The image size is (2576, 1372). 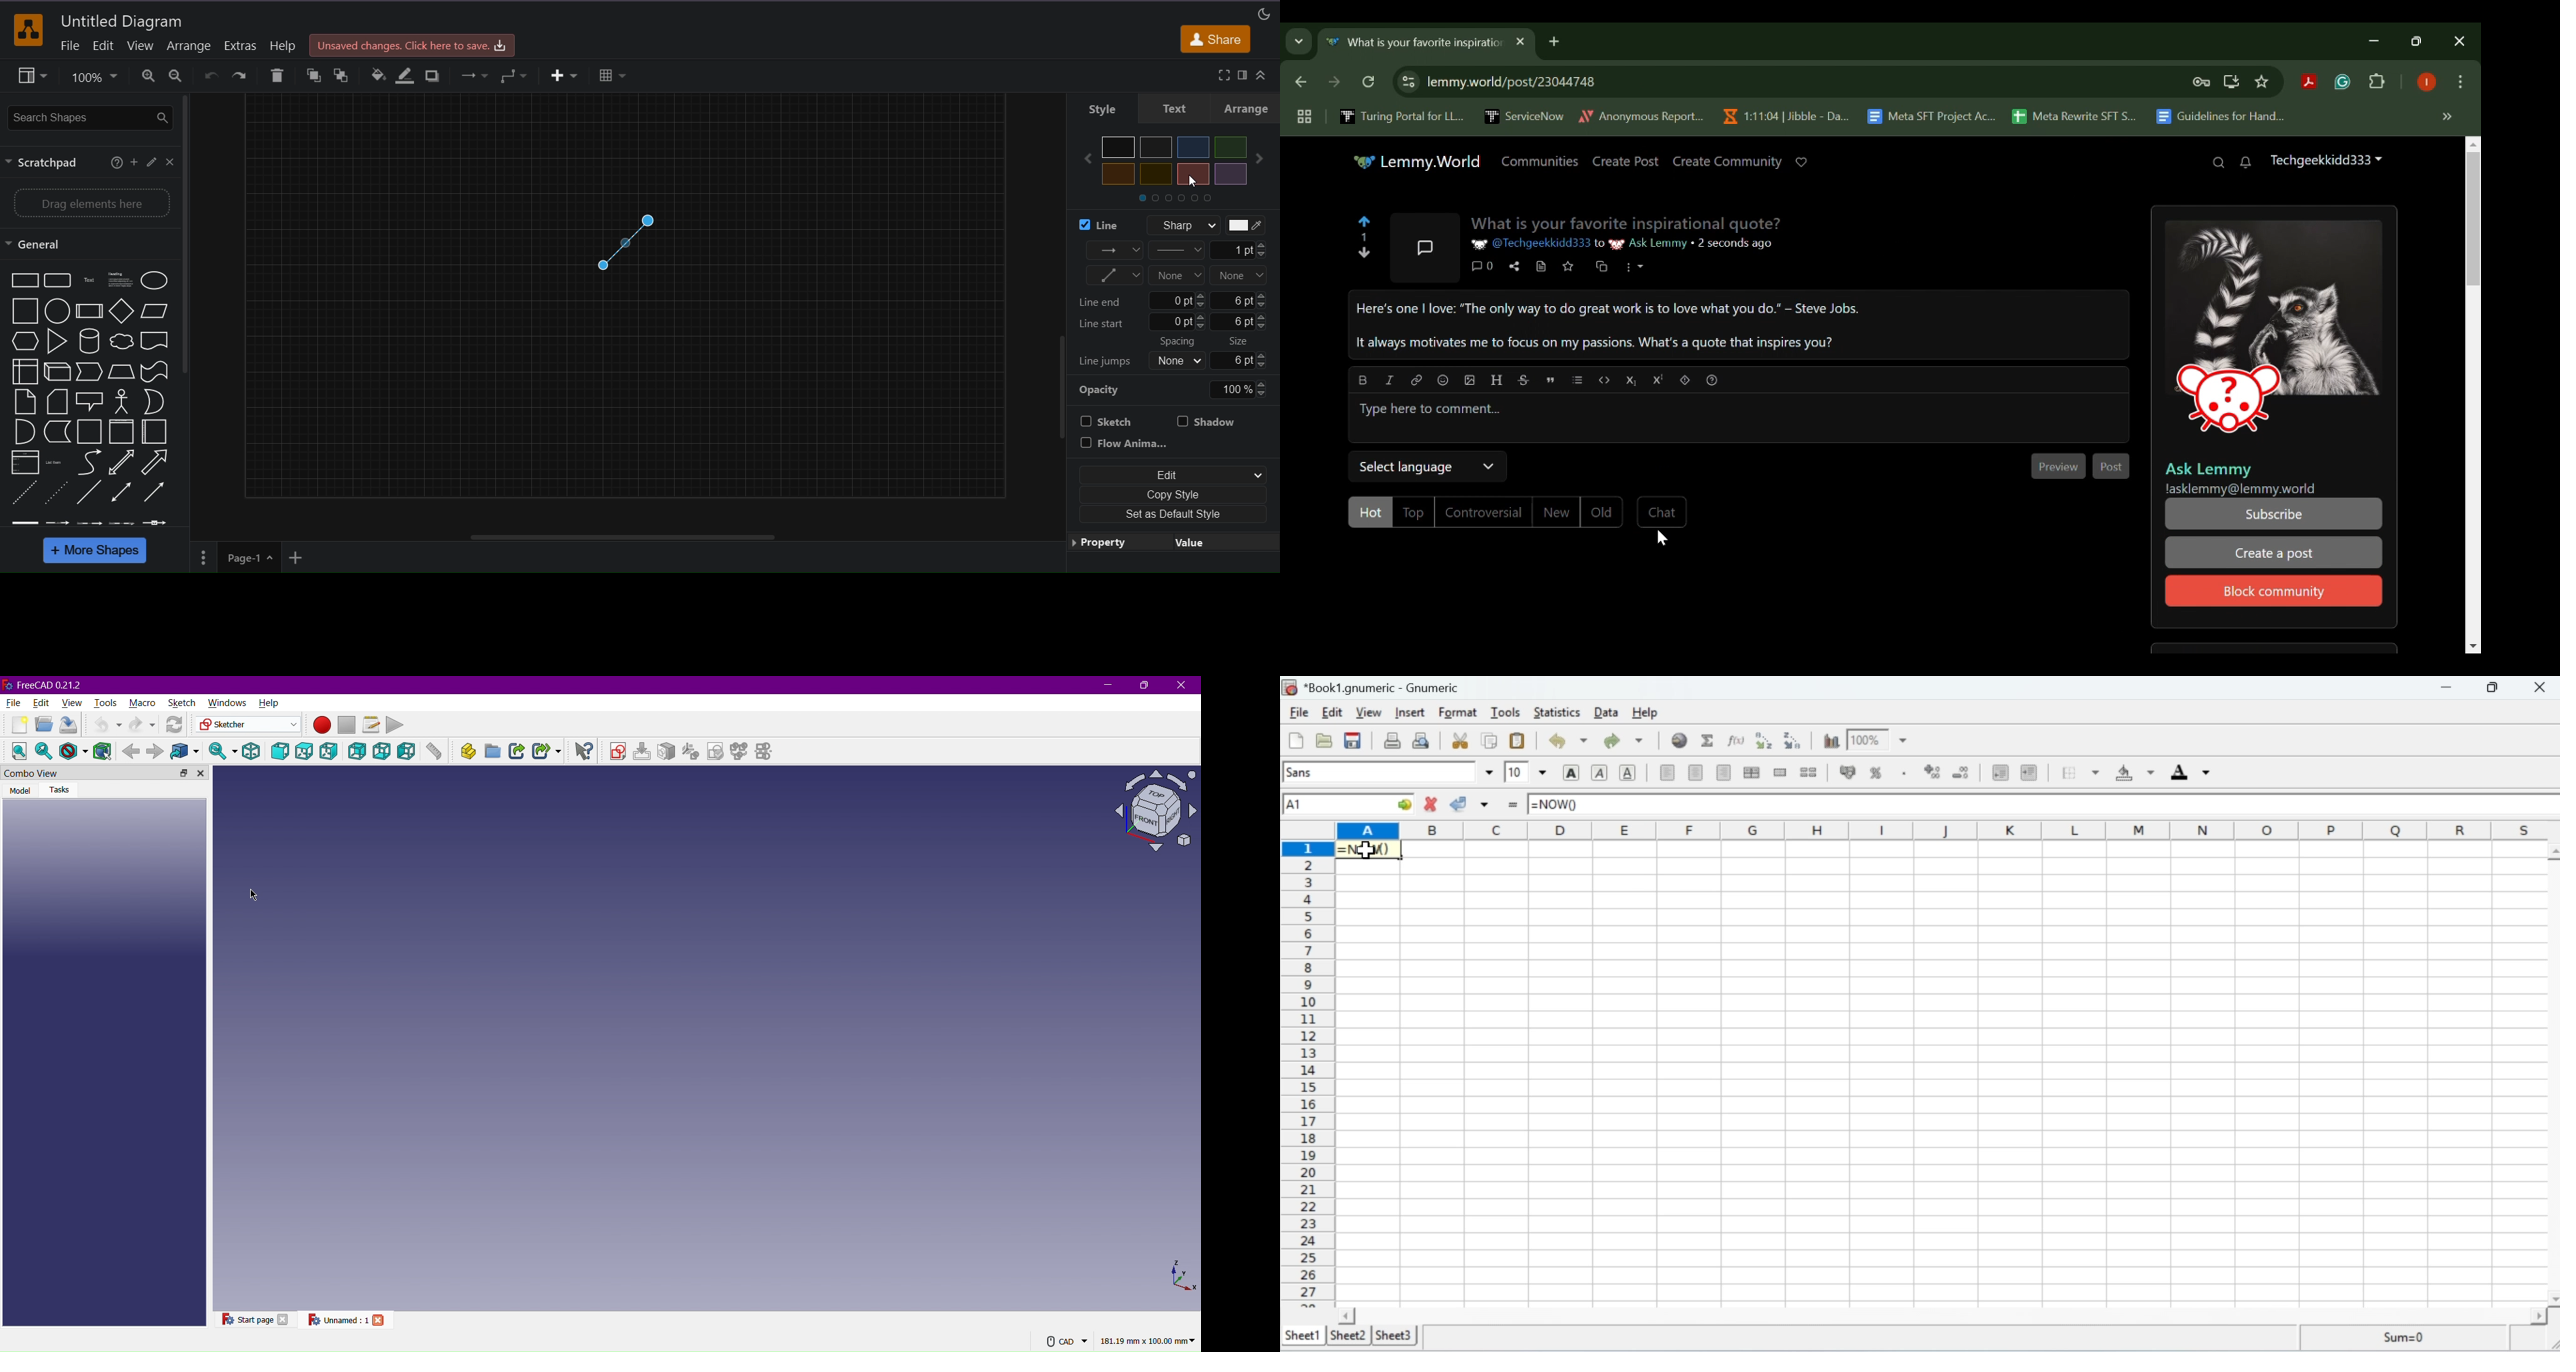 I want to click on shadow, so click(x=434, y=75).